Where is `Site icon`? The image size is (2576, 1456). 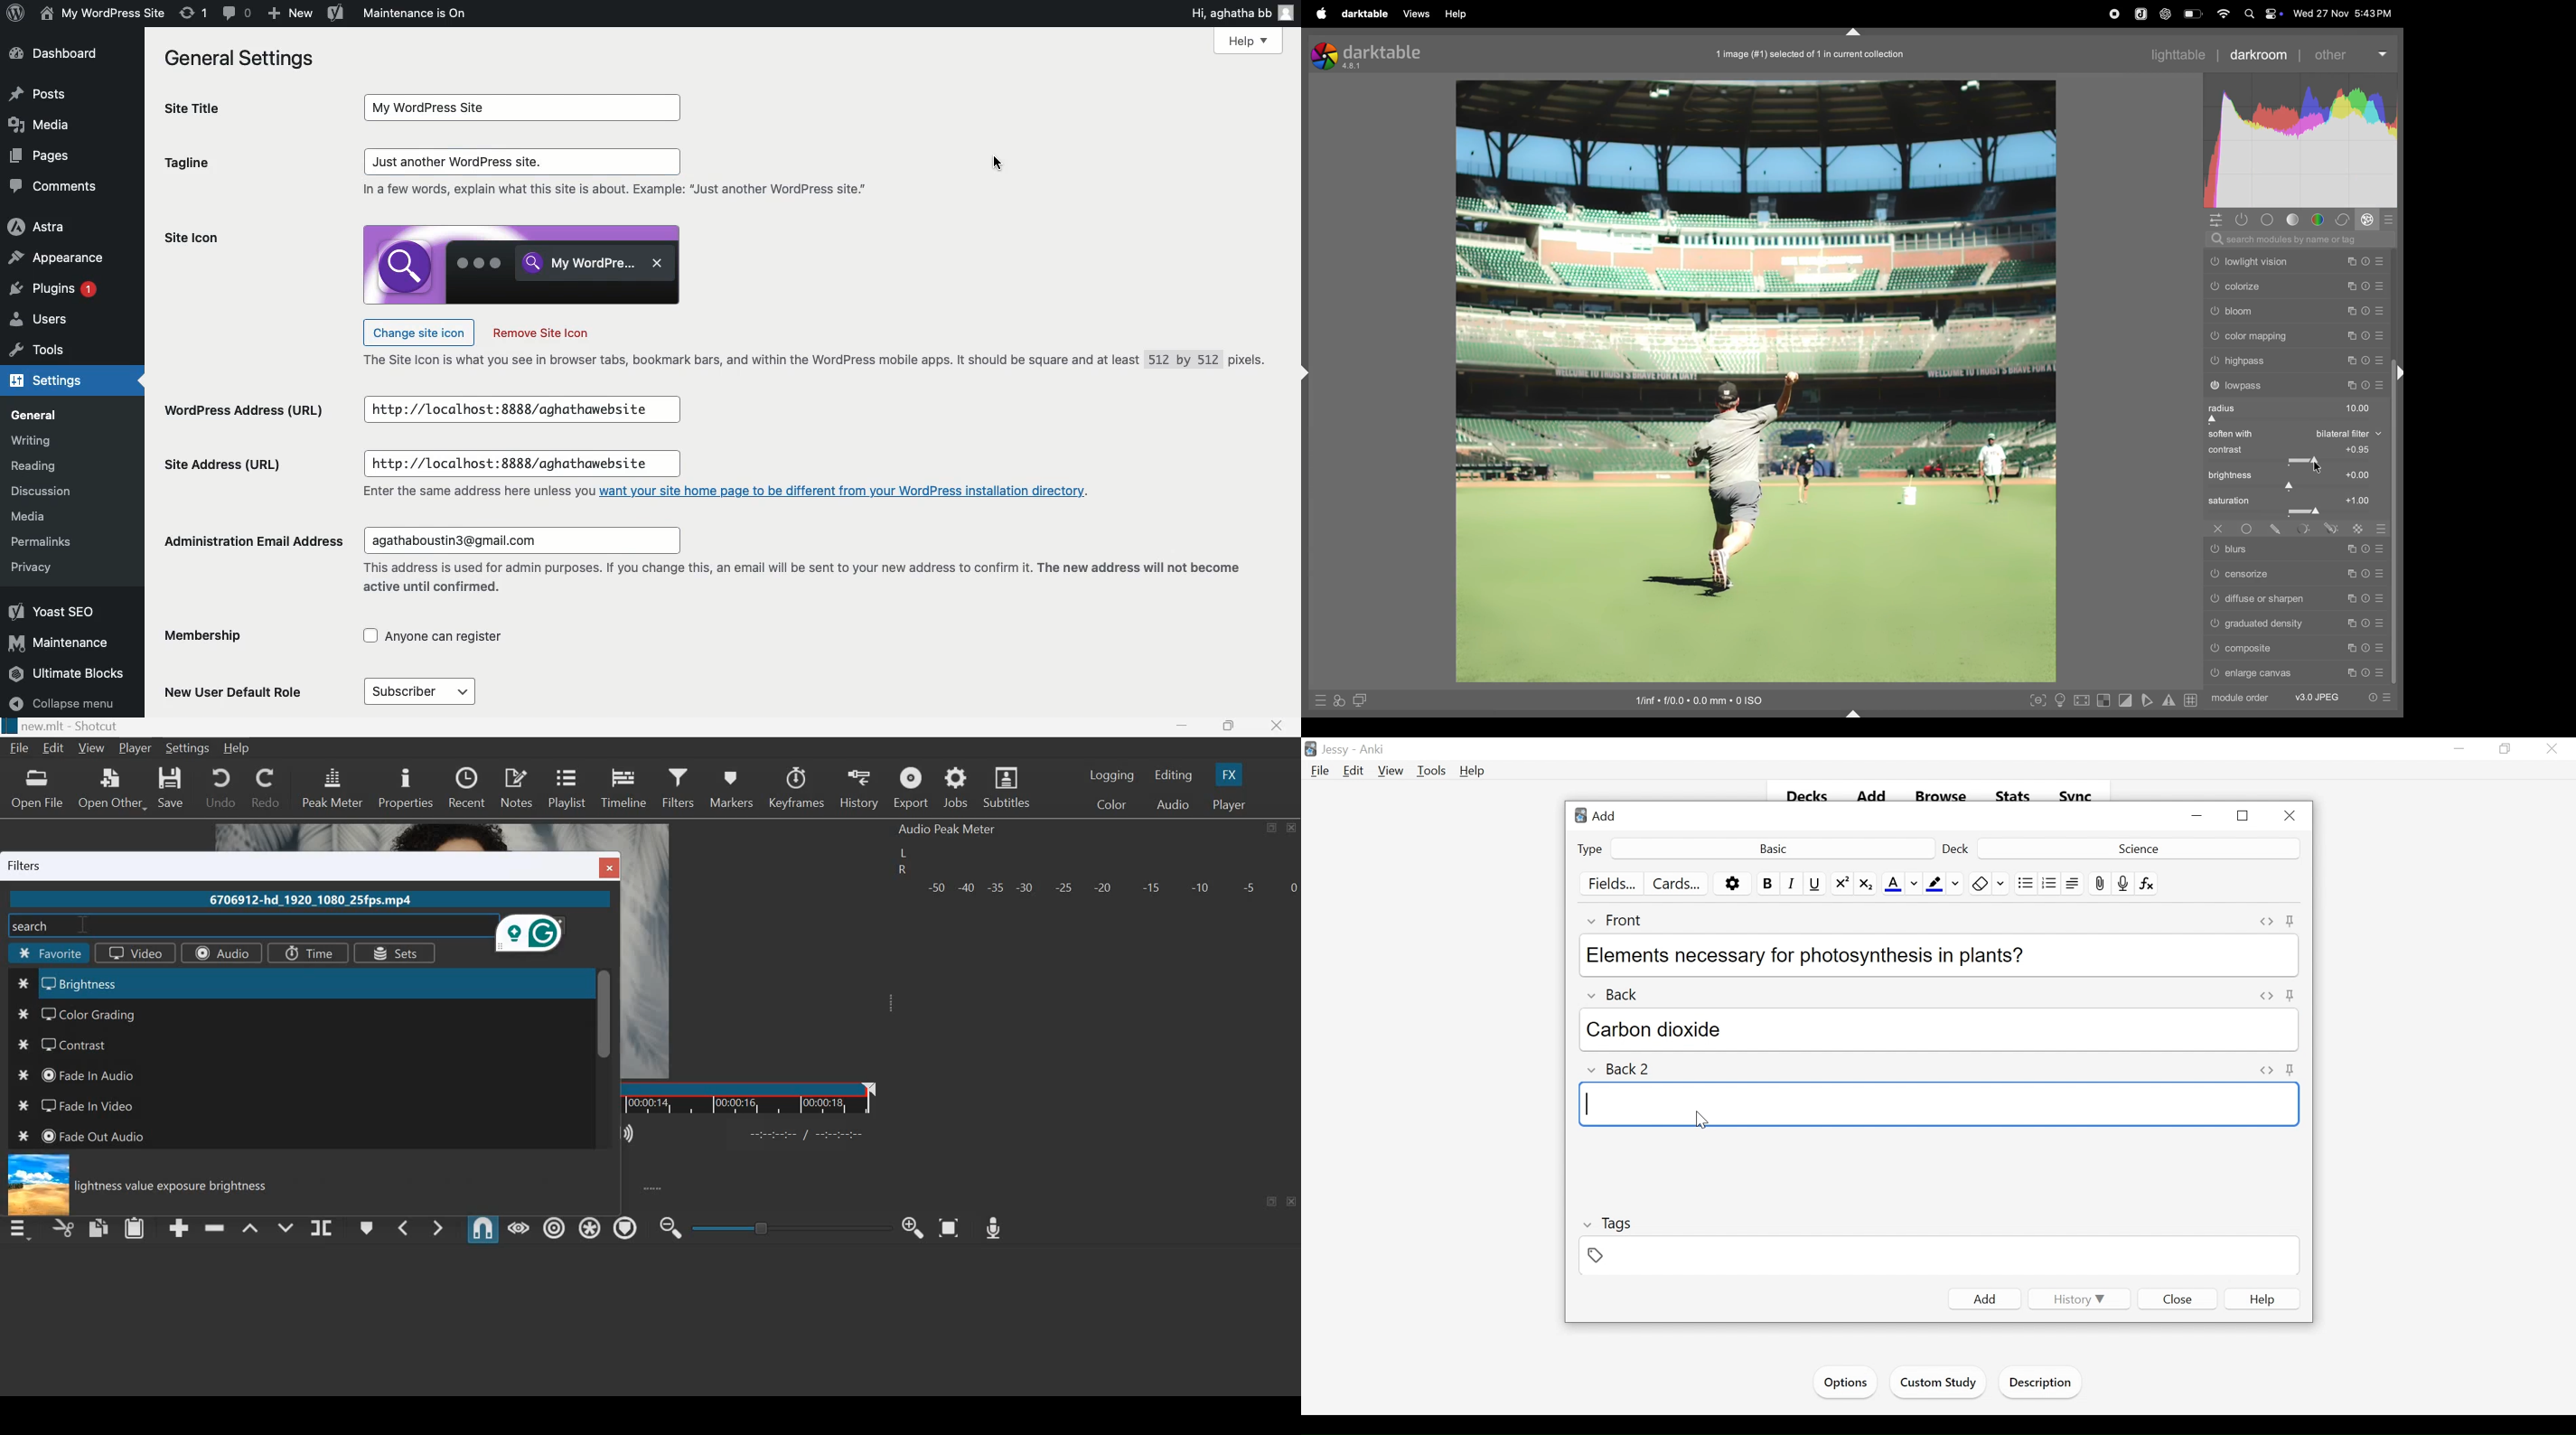 Site icon is located at coordinates (192, 238).